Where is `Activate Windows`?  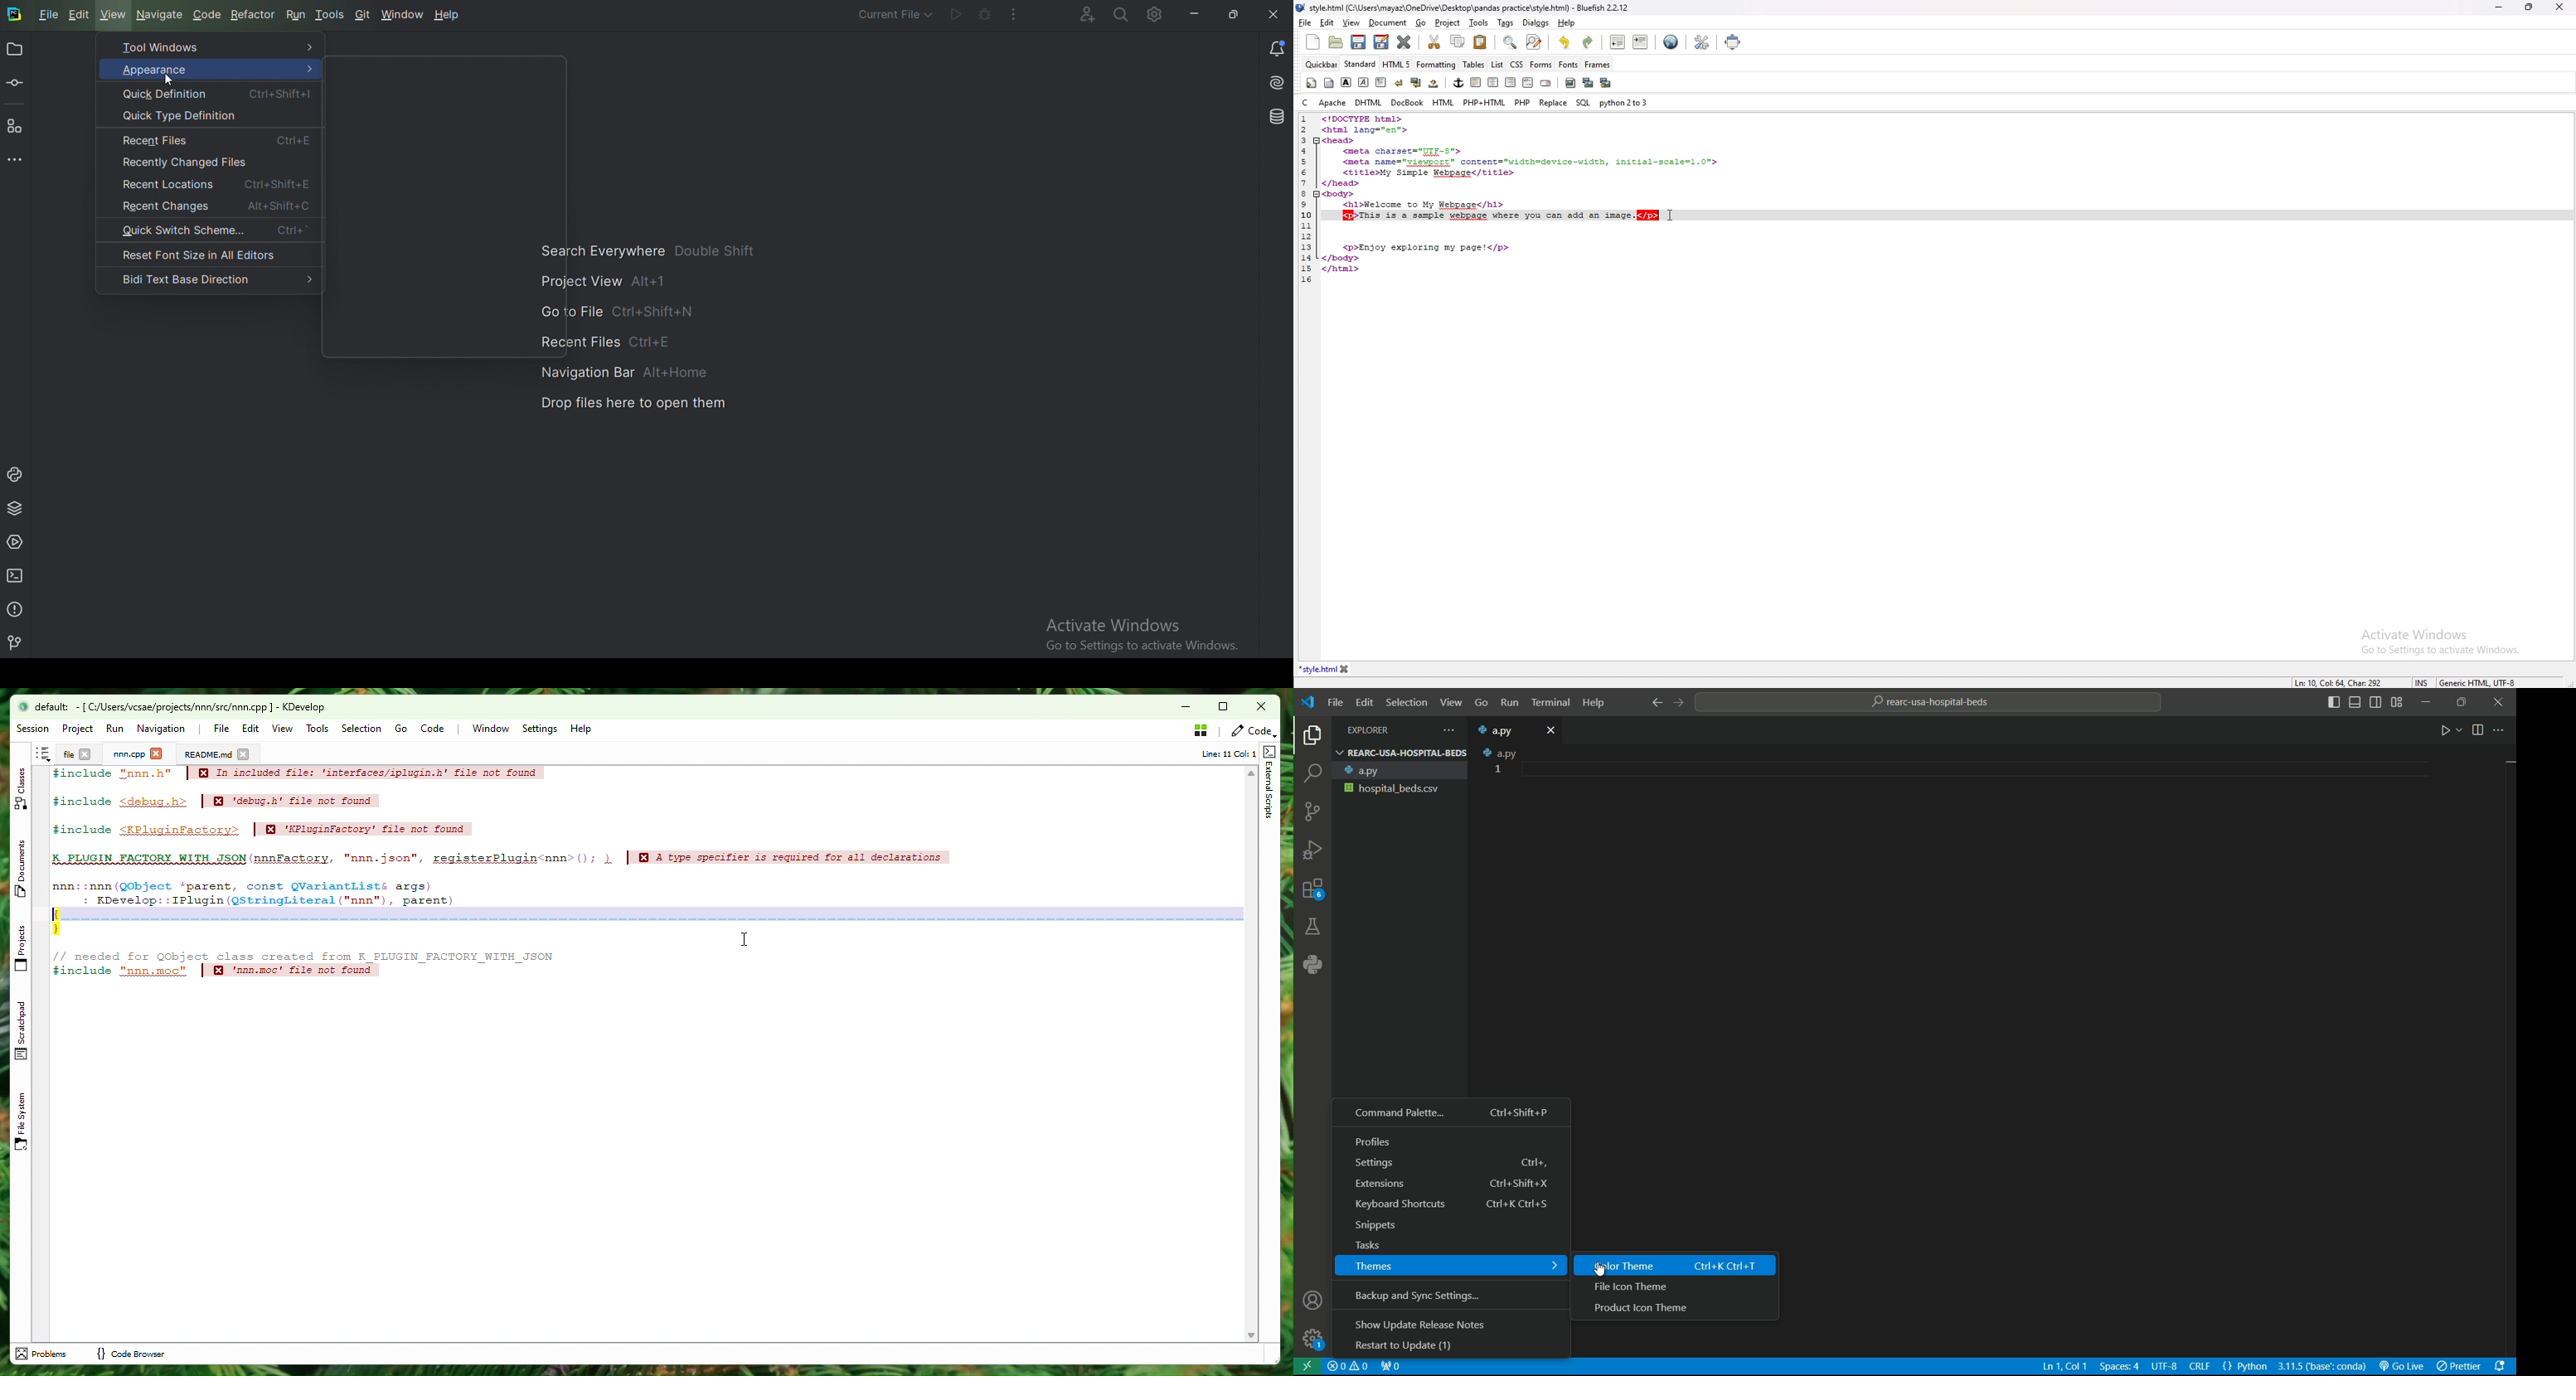
Activate Windows is located at coordinates (2415, 635).